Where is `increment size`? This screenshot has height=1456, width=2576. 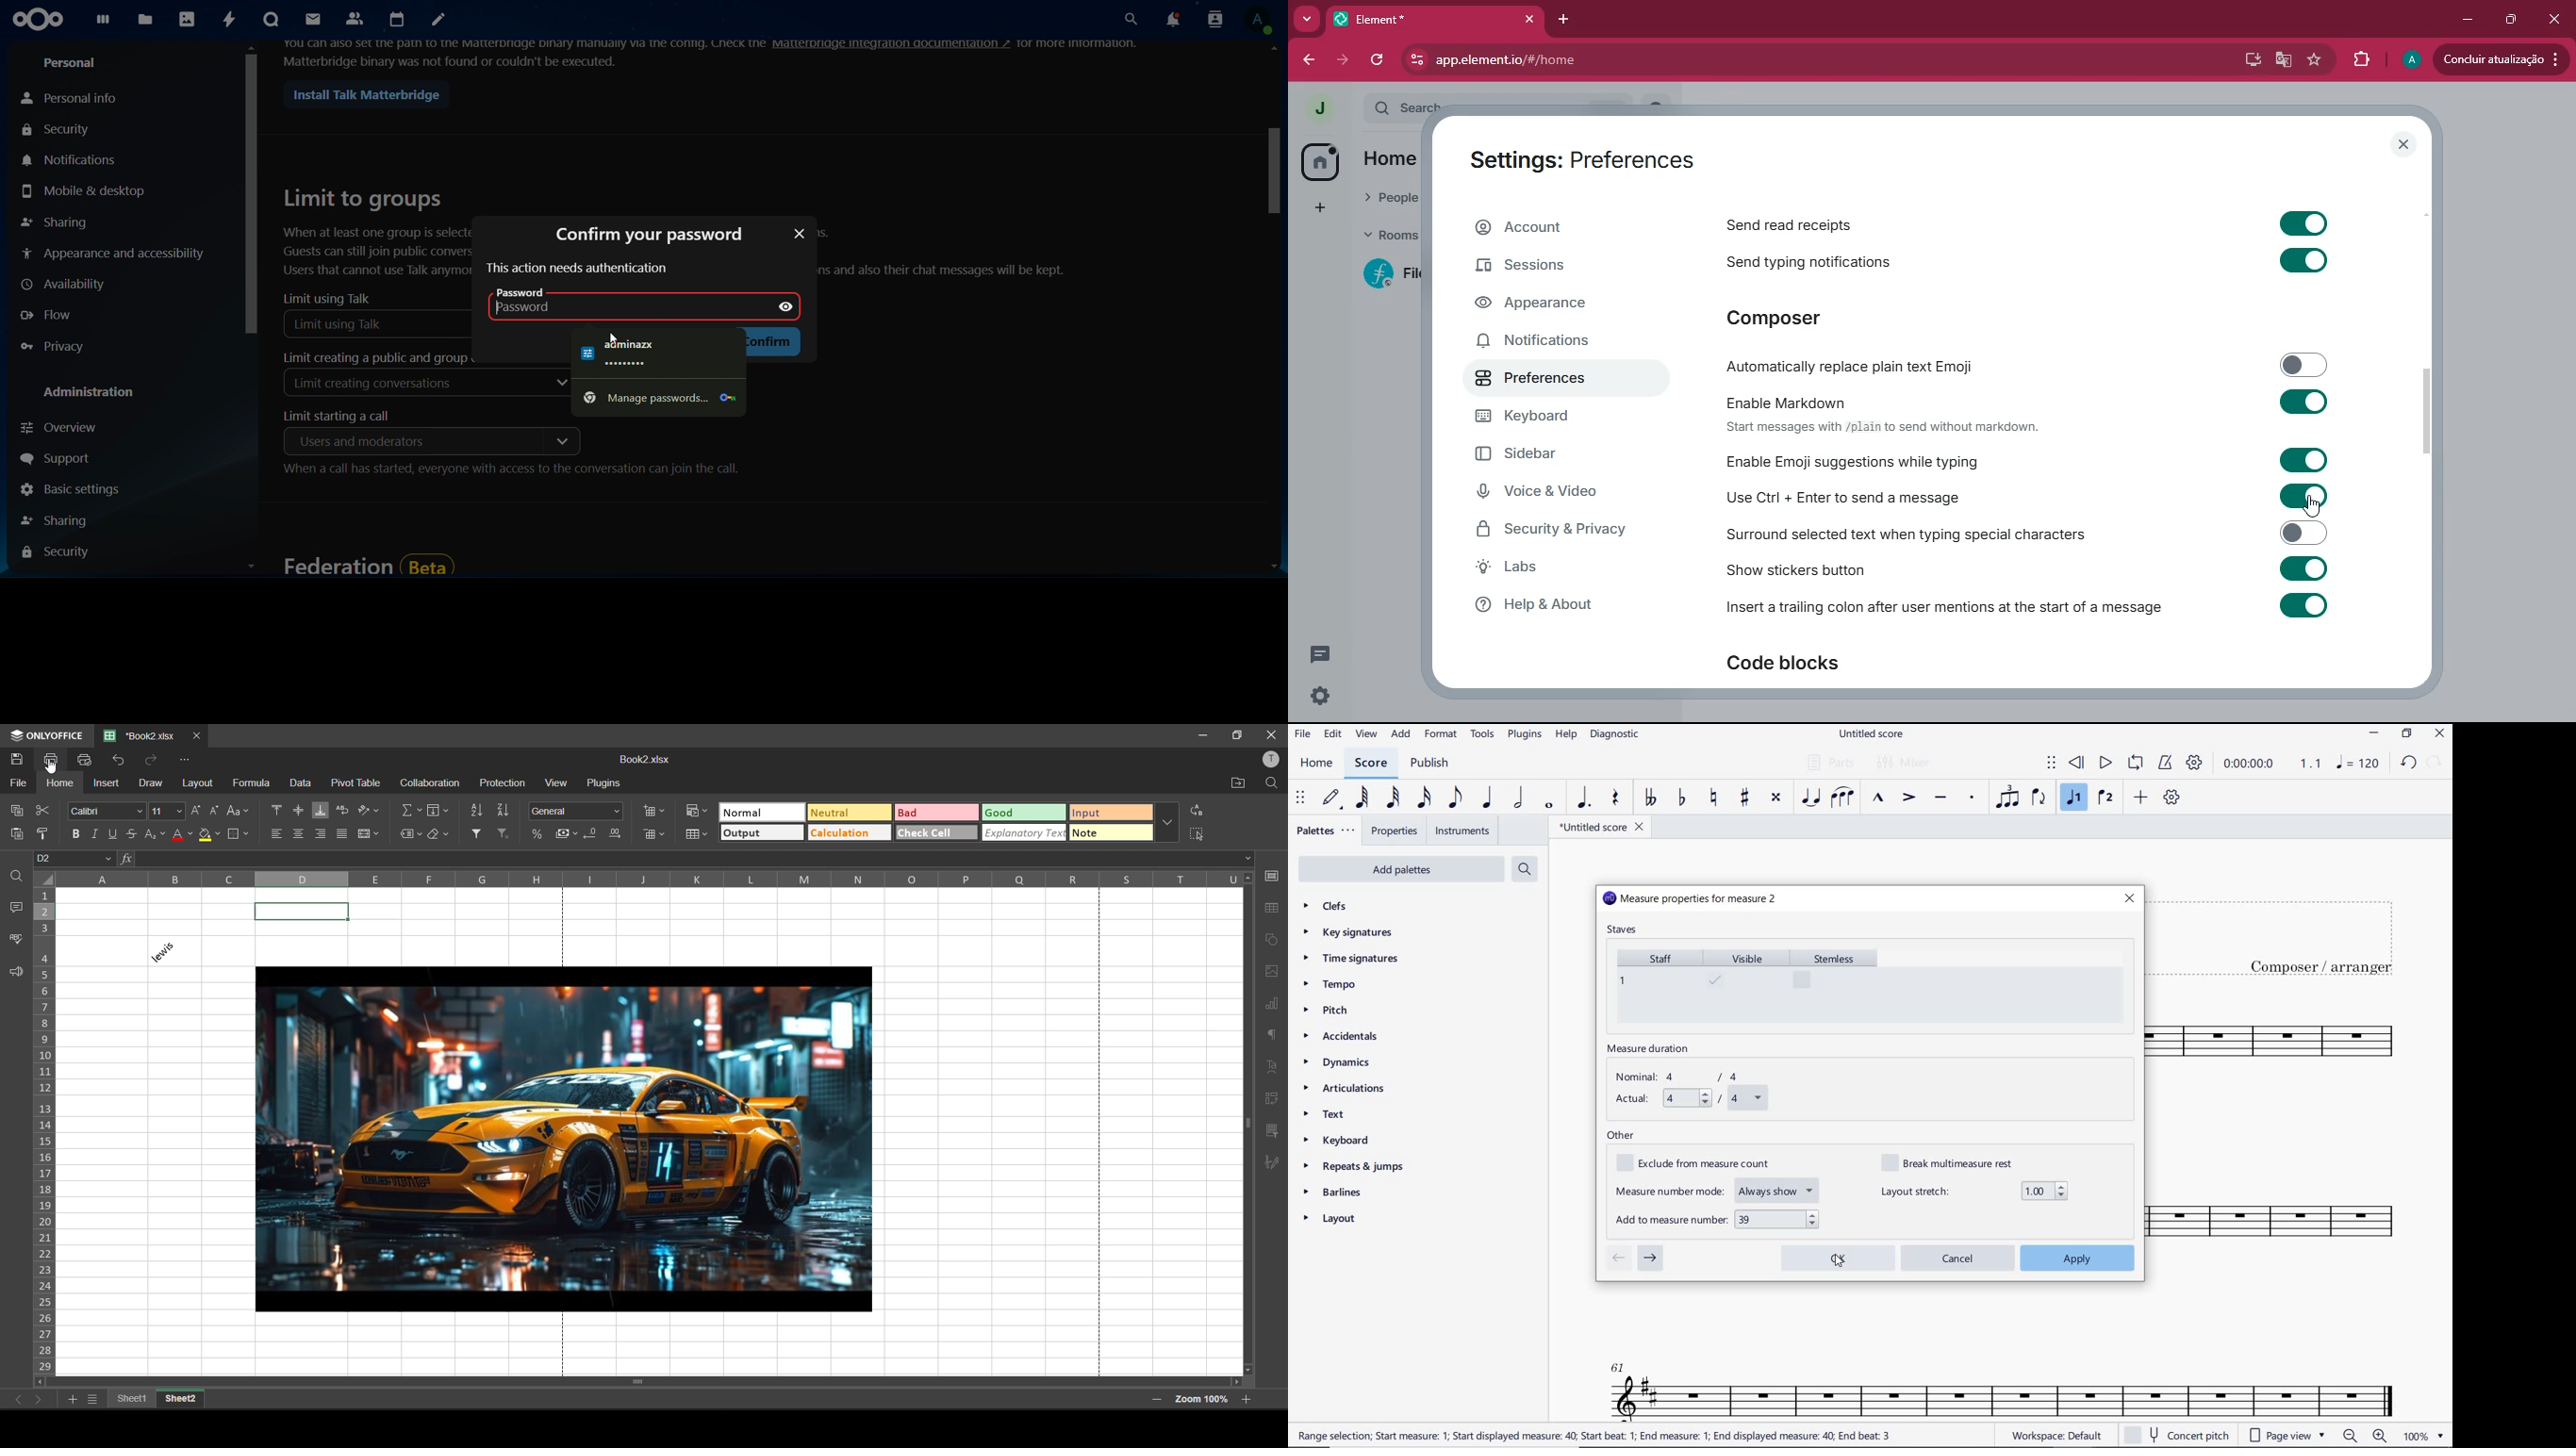 increment size is located at coordinates (195, 813).